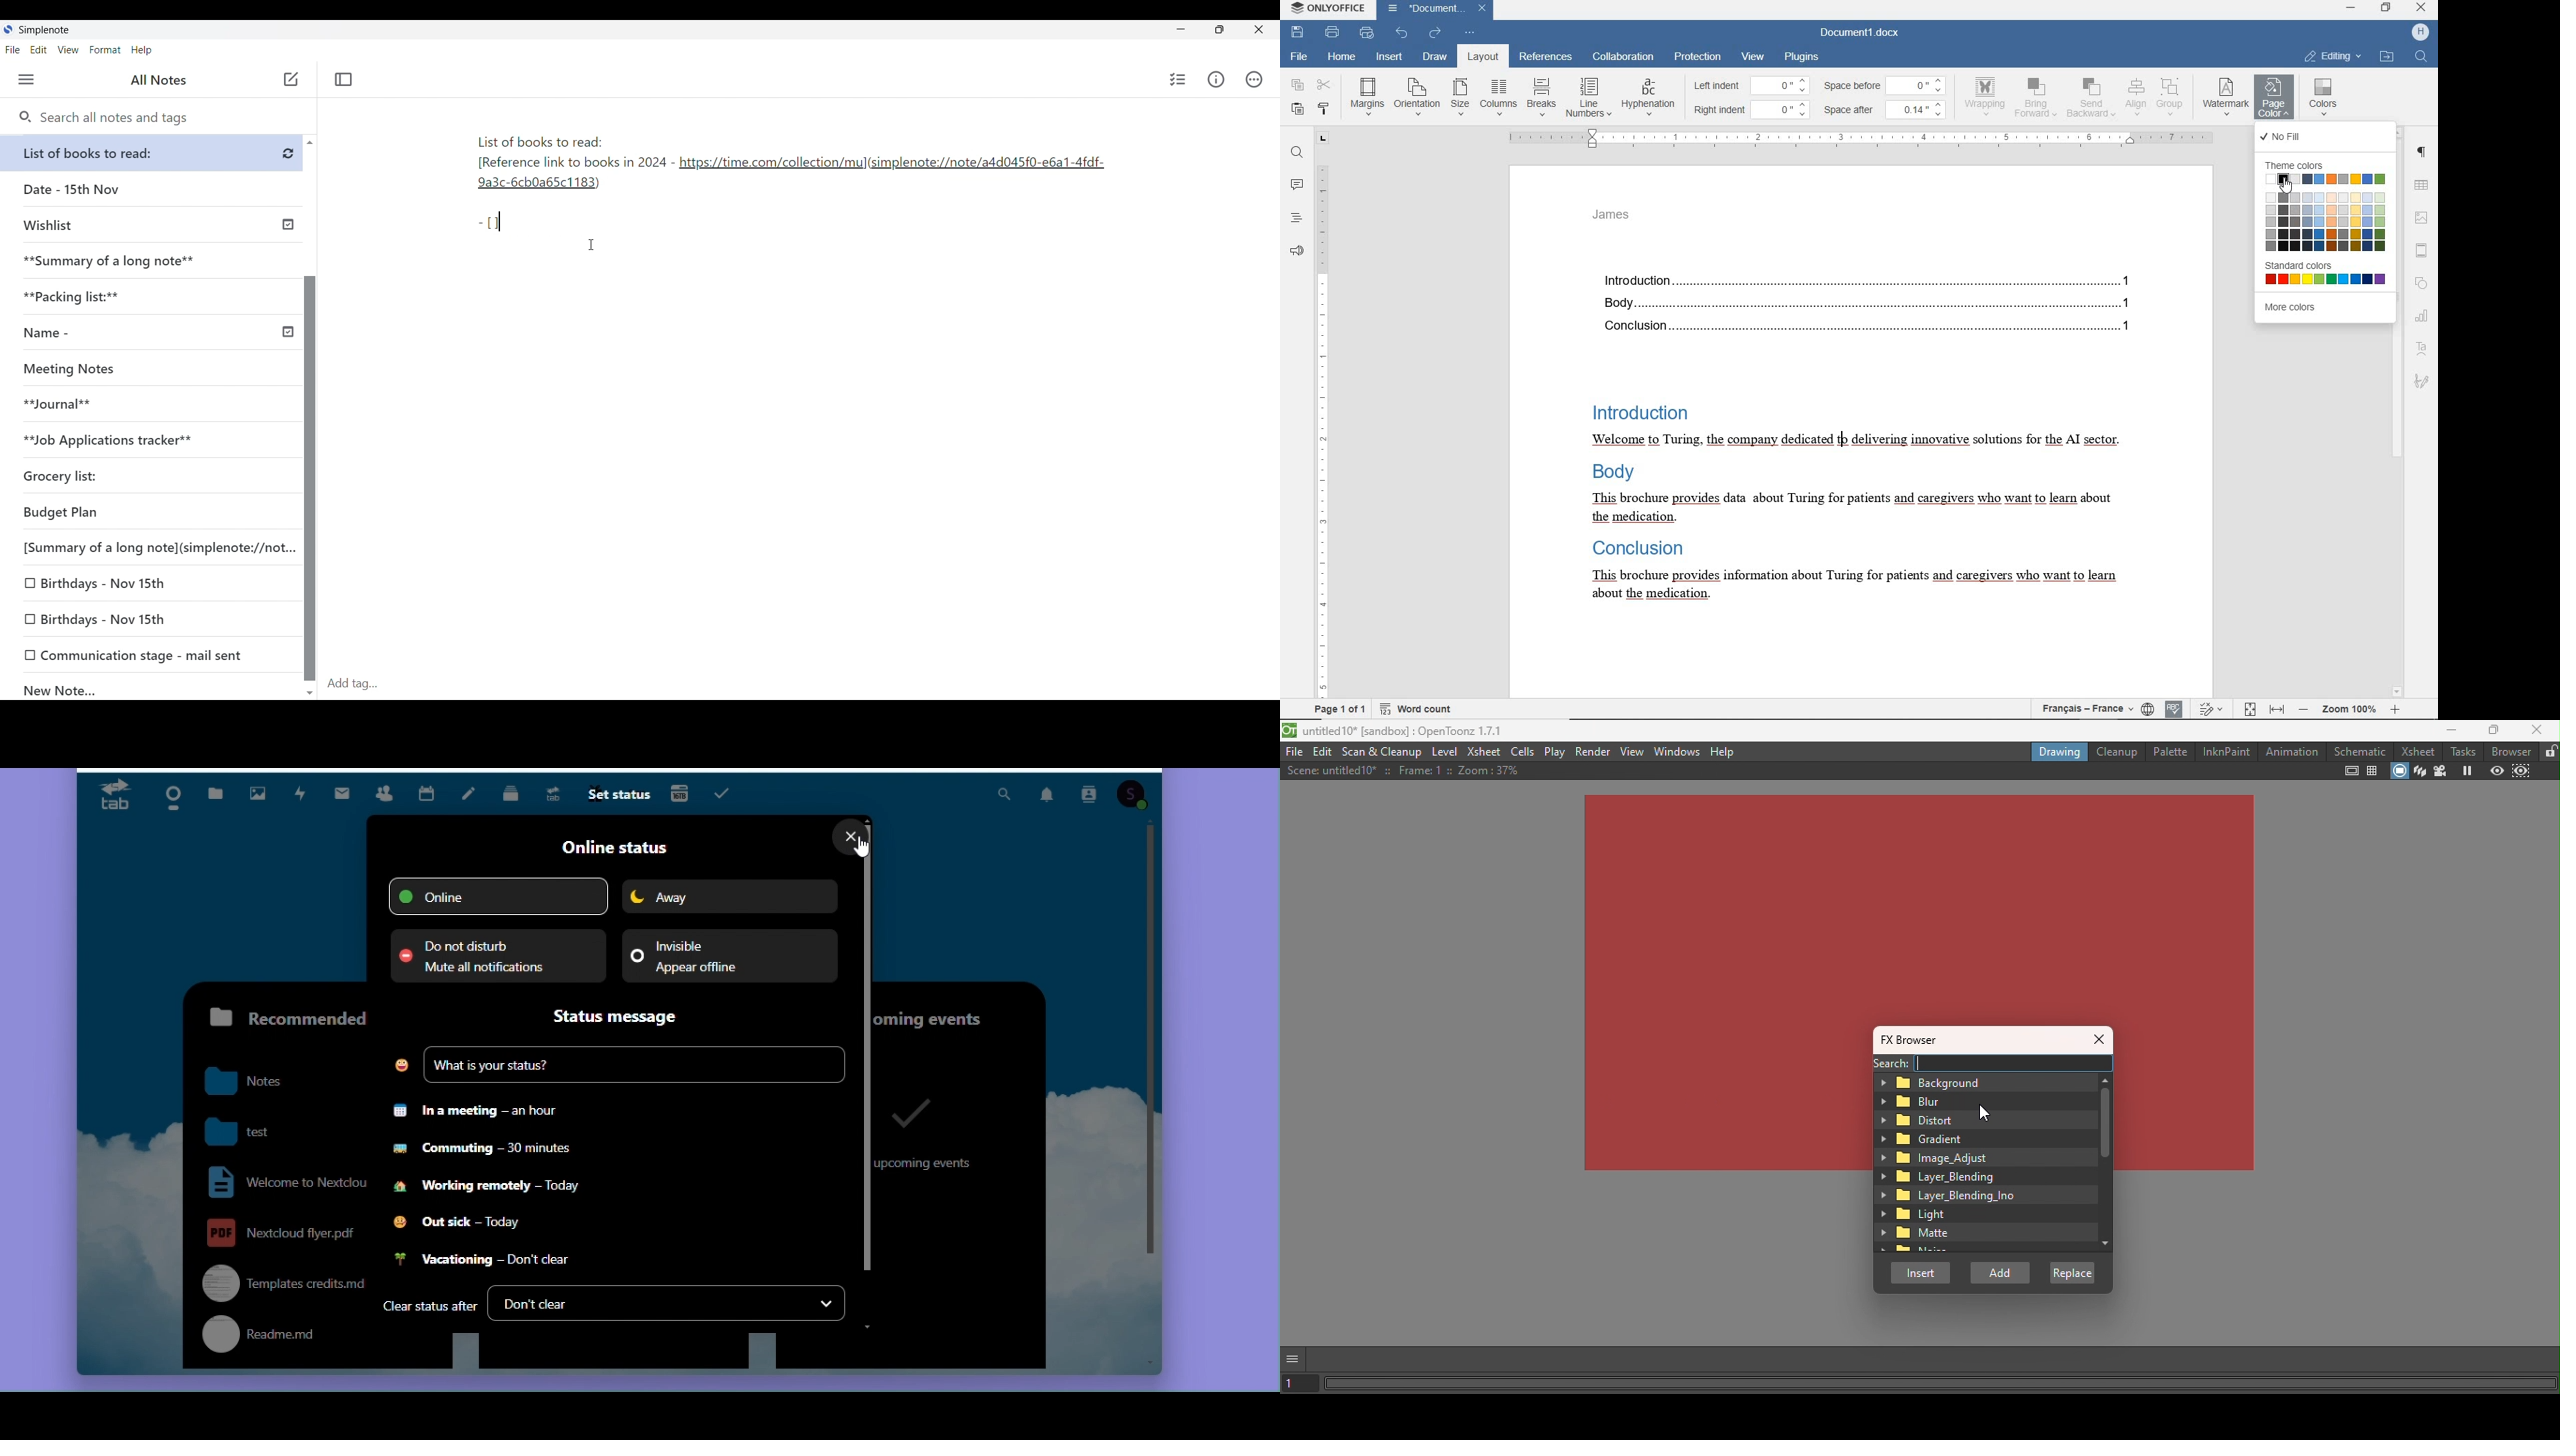 This screenshot has height=1456, width=2576. Describe the element at coordinates (2423, 381) in the screenshot. I see `signature` at that location.